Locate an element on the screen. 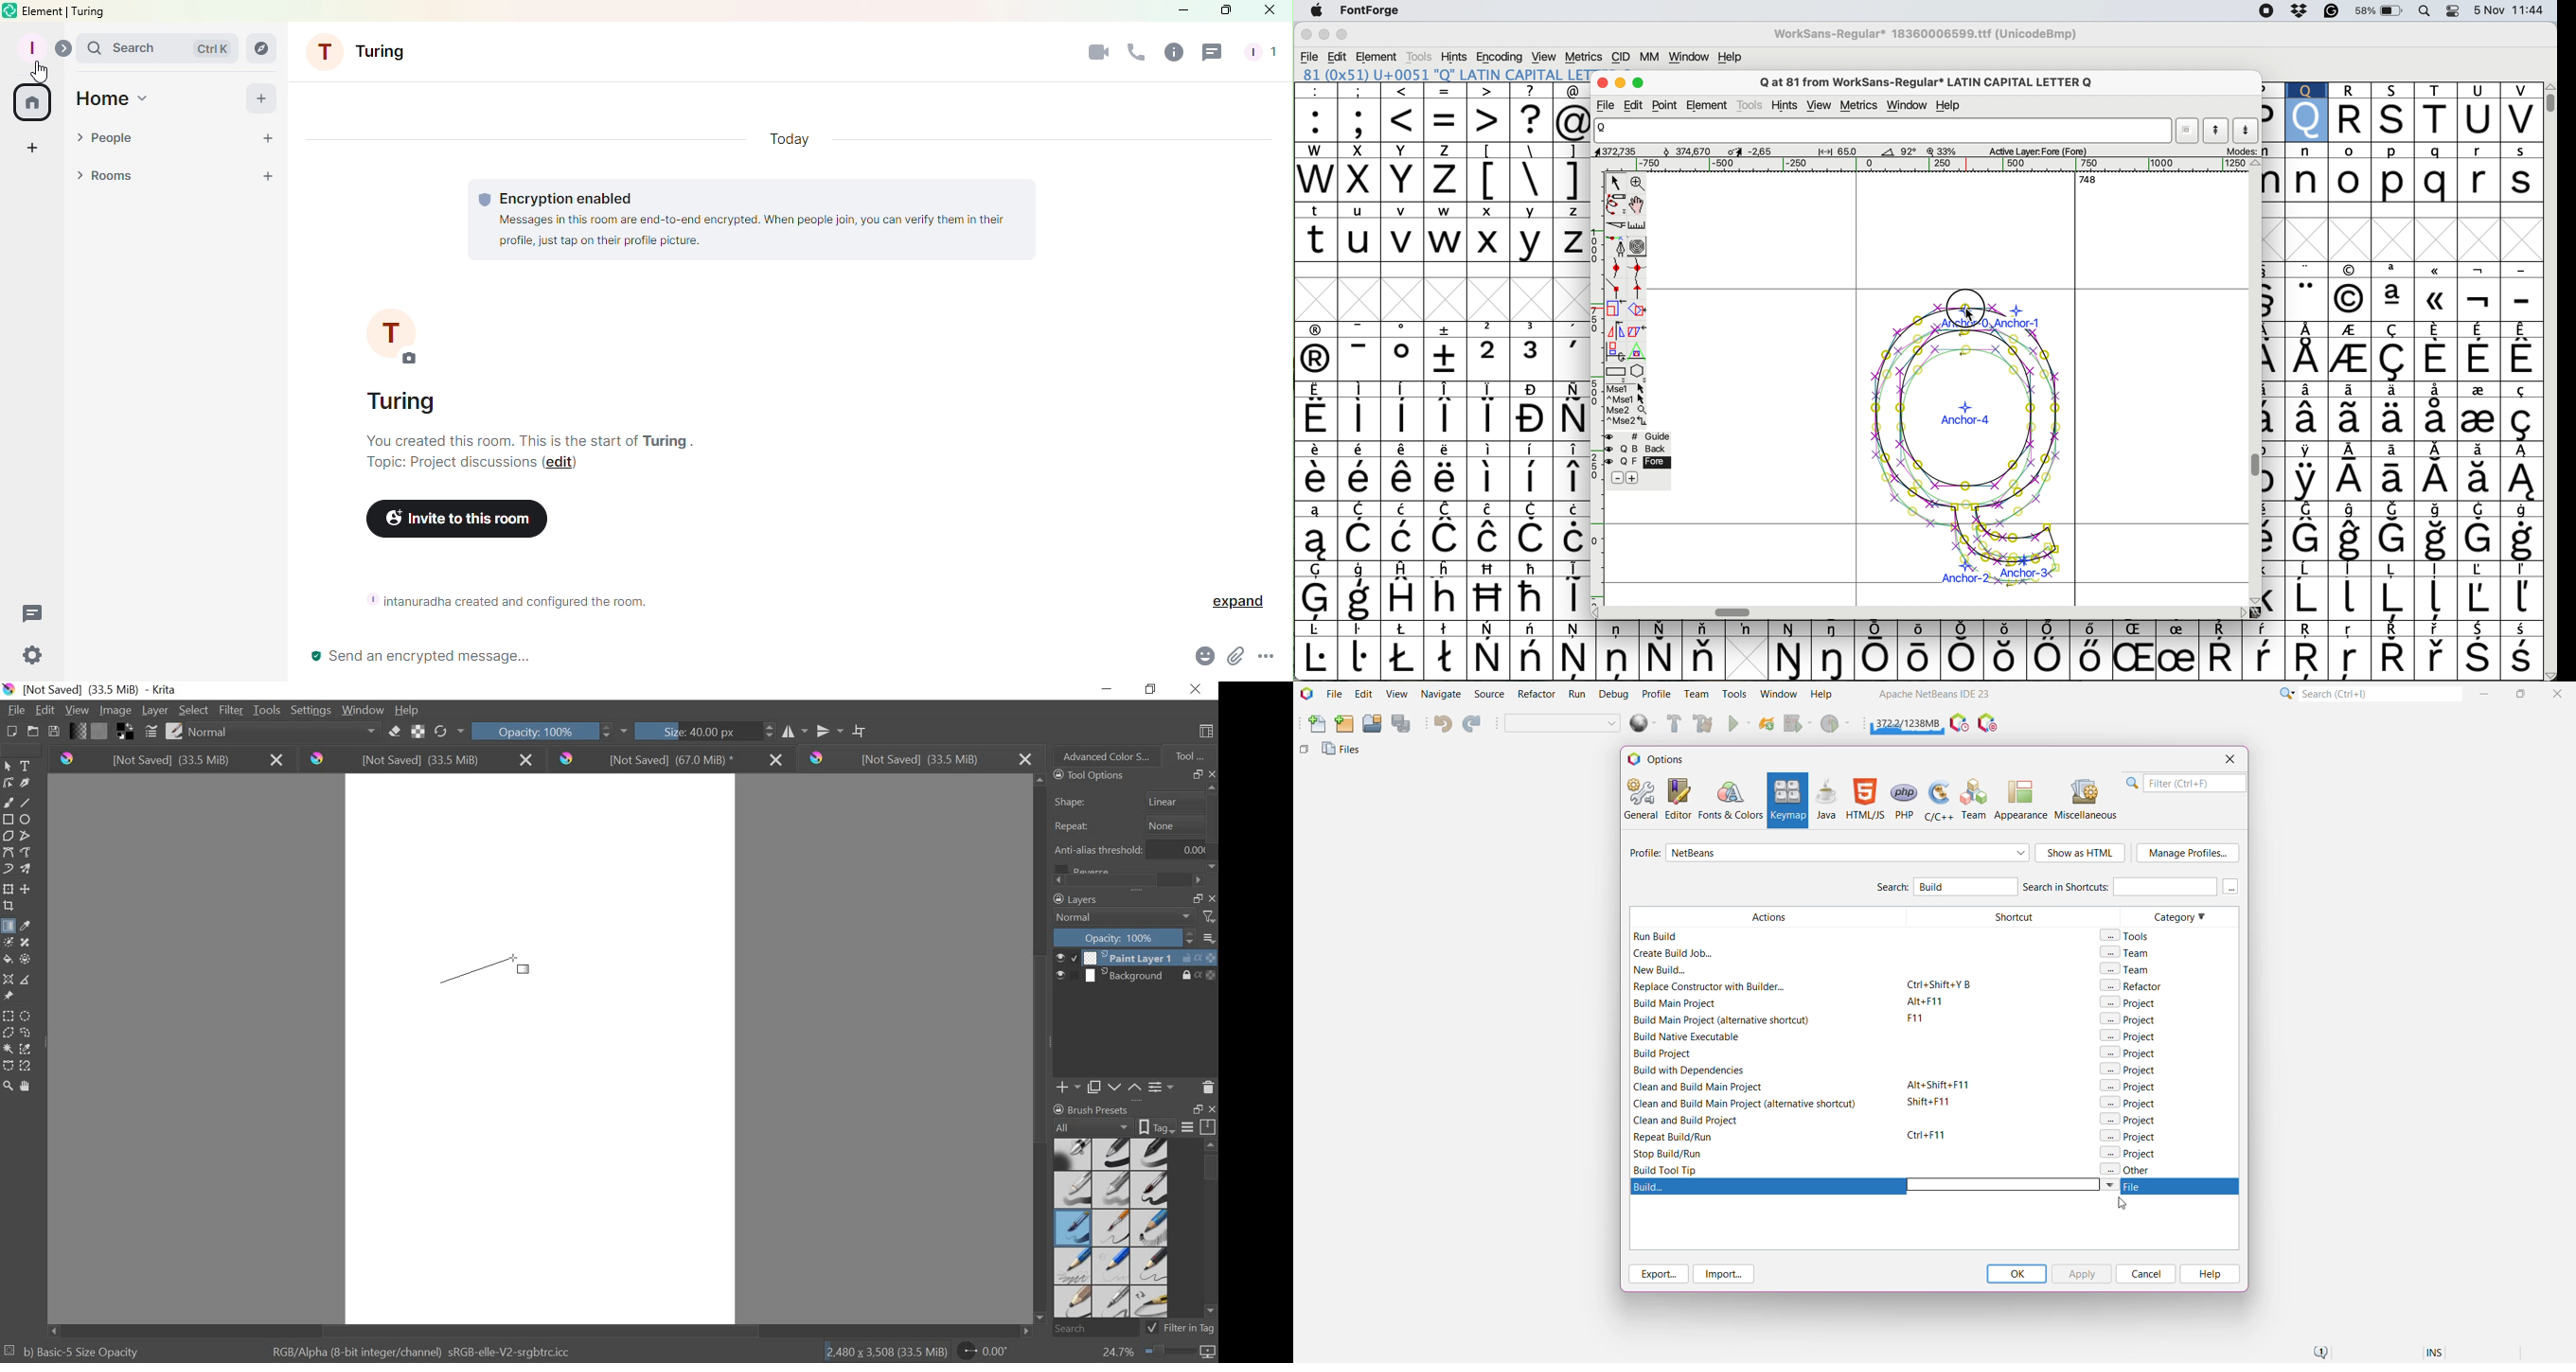 The image size is (2576, 1372). tools is located at coordinates (1422, 55).